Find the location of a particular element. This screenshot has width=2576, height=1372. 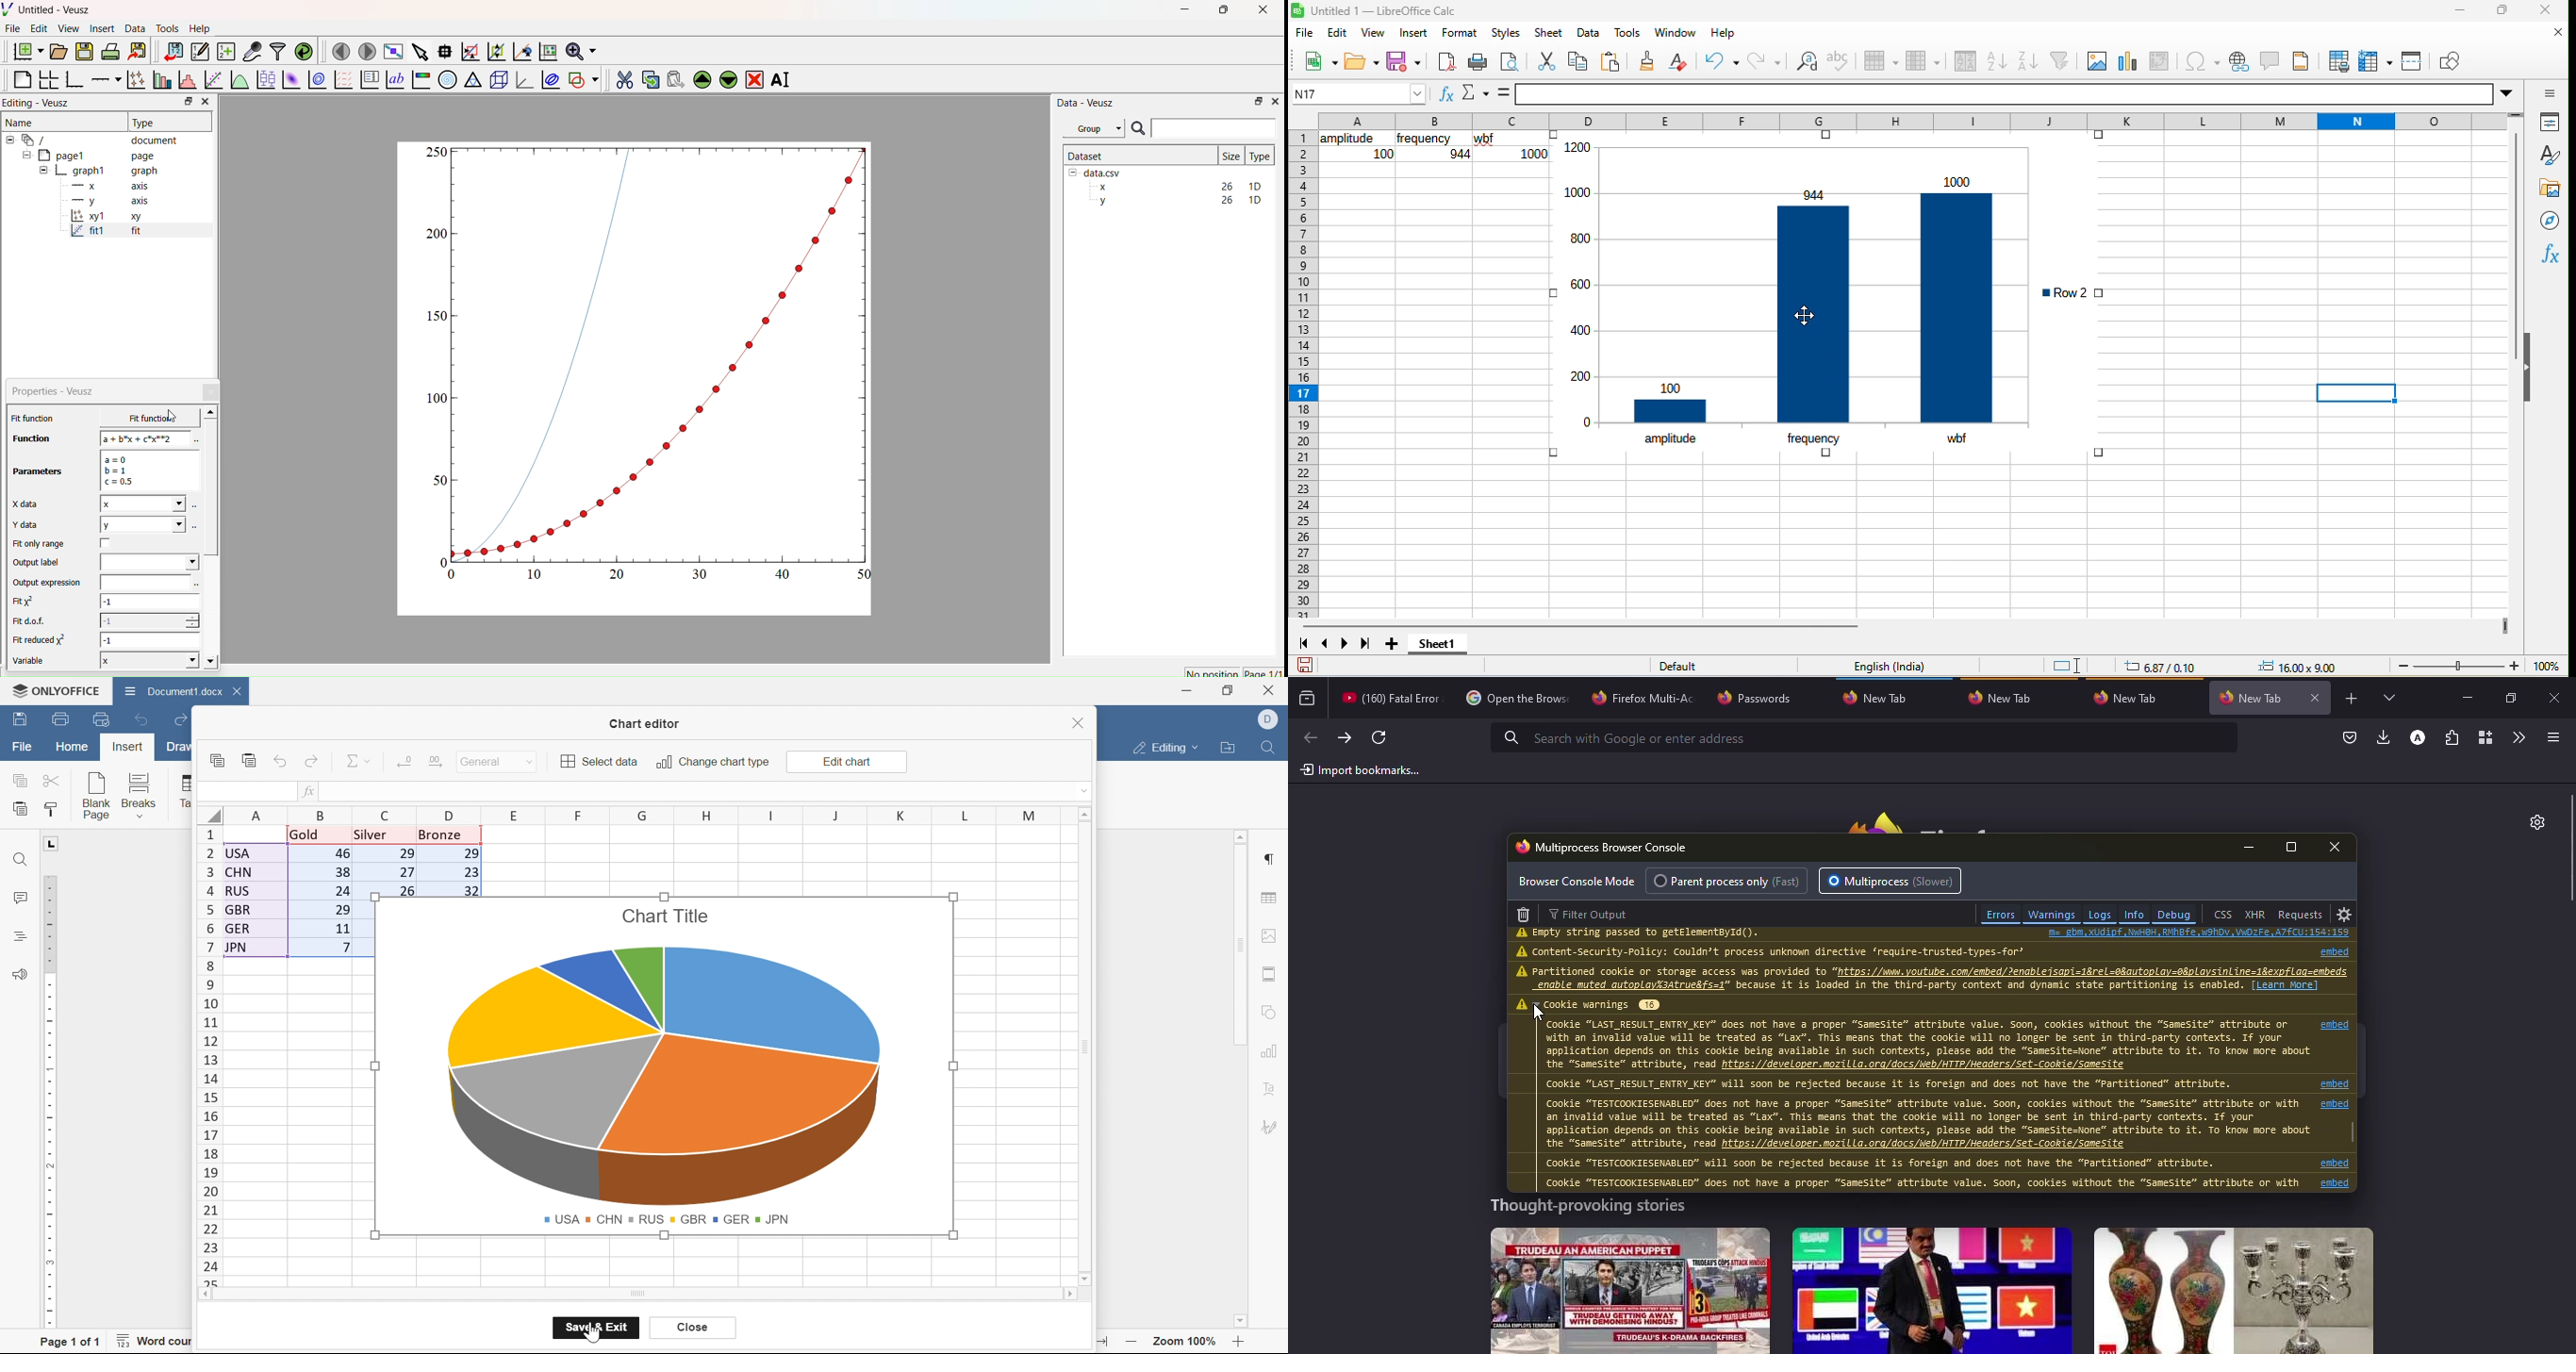

embed is located at coordinates (2337, 1105).